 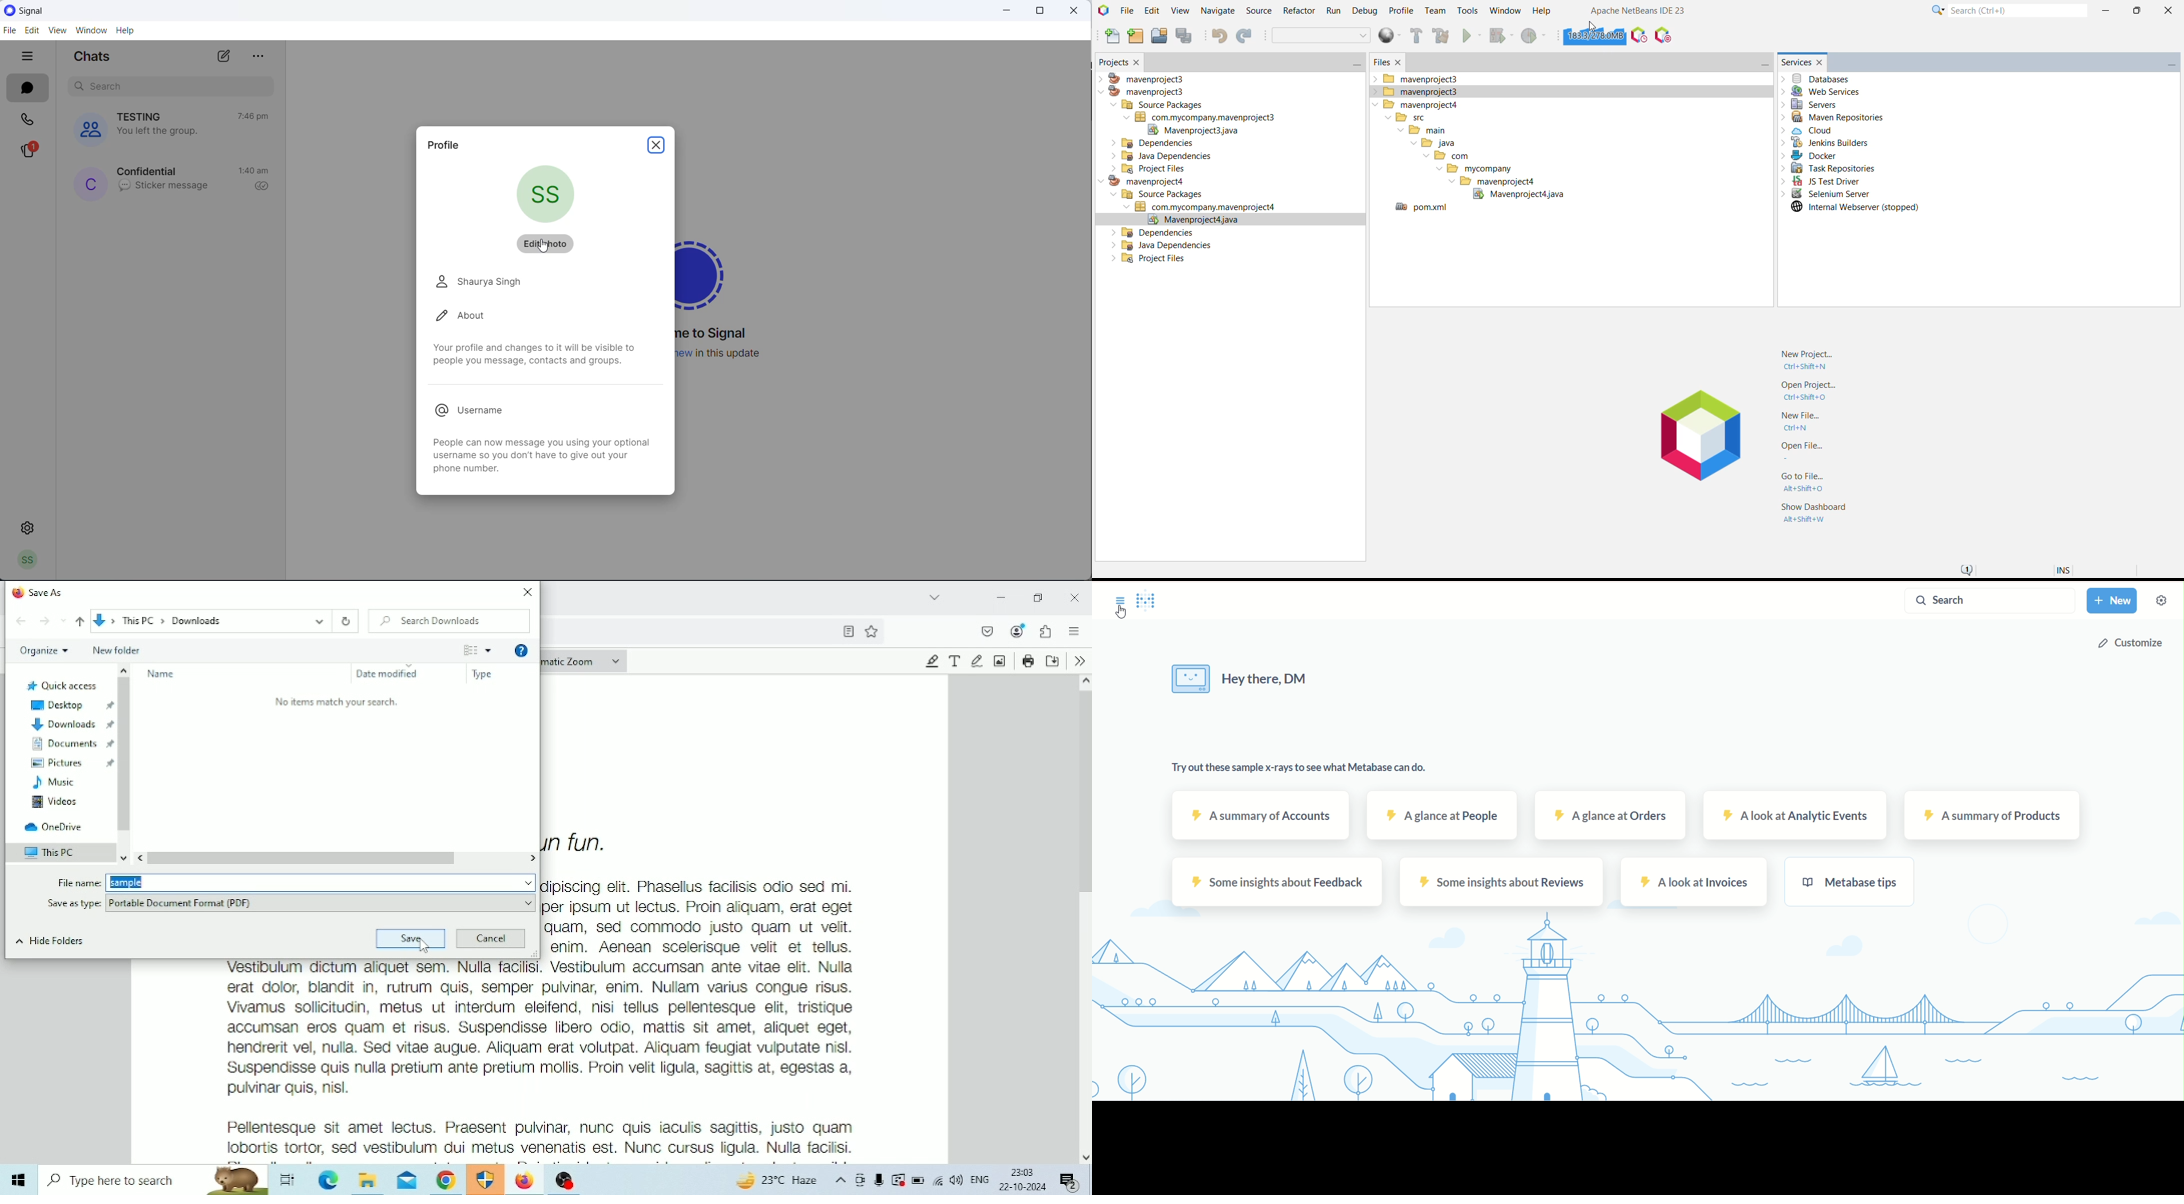 What do you see at coordinates (1053, 661) in the screenshot?
I see `Save` at bounding box center [1053, 661].